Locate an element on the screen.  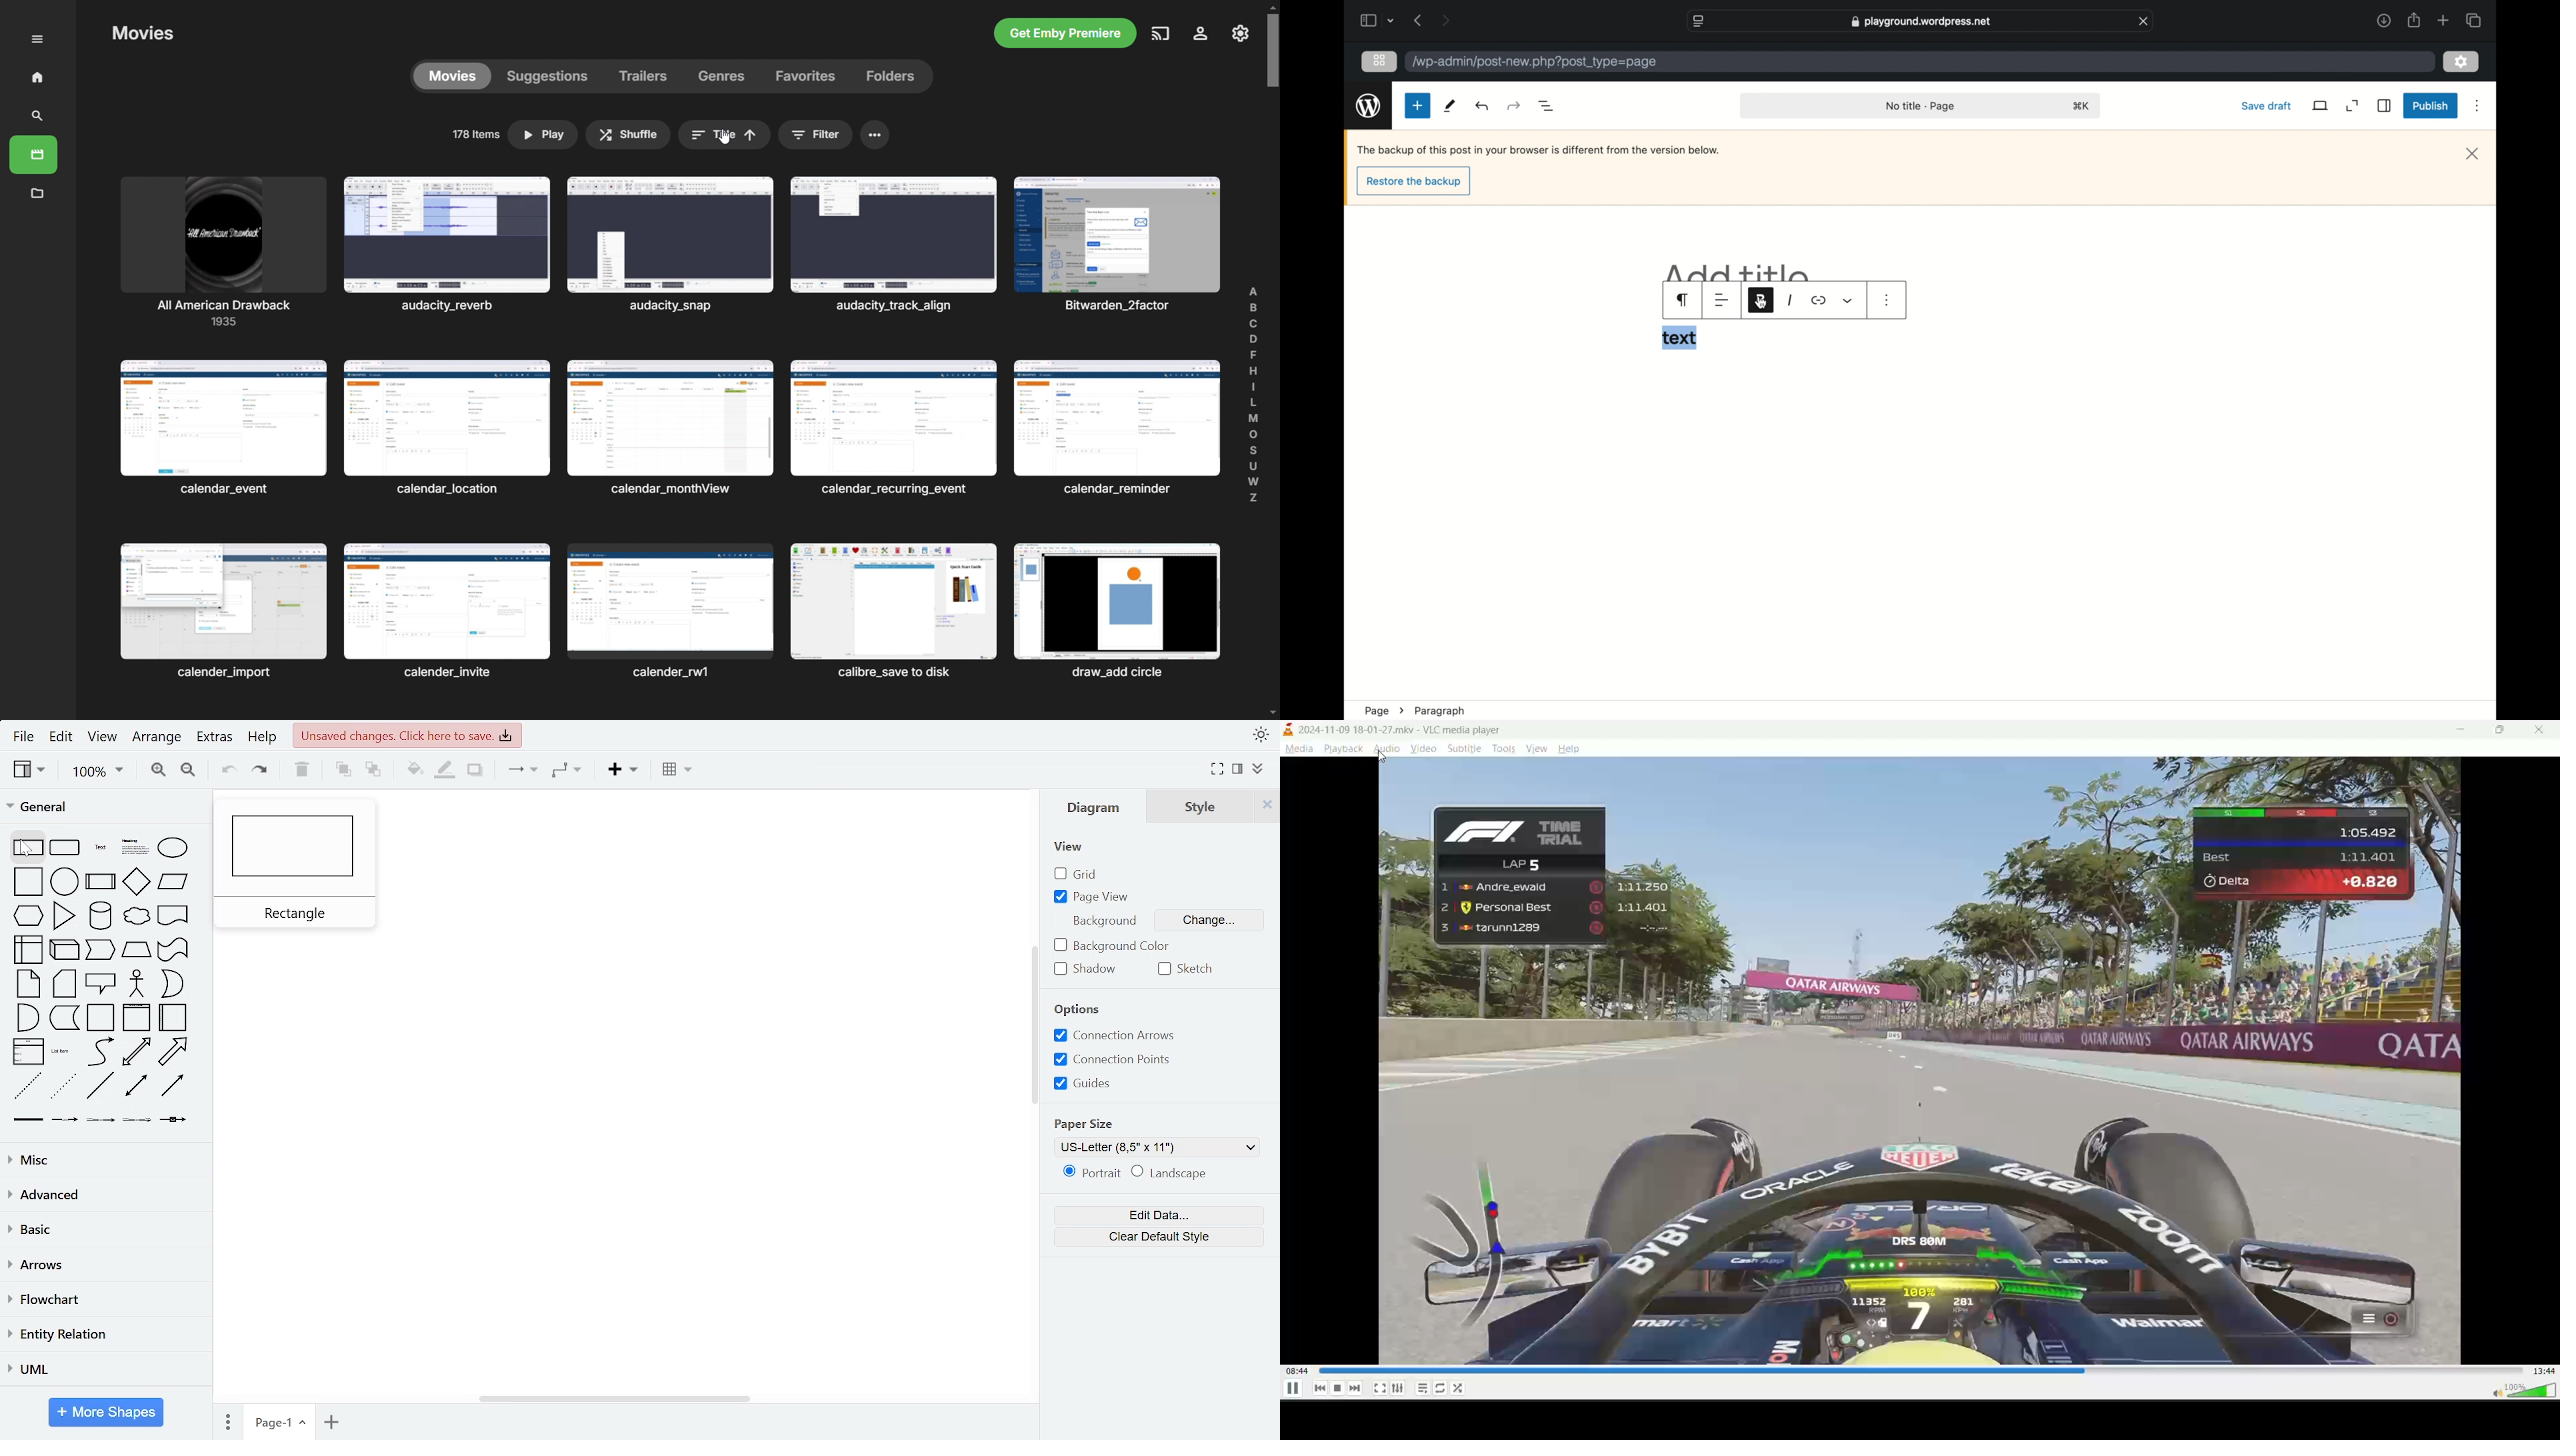
shadow is located at coordinates (1086, 969).